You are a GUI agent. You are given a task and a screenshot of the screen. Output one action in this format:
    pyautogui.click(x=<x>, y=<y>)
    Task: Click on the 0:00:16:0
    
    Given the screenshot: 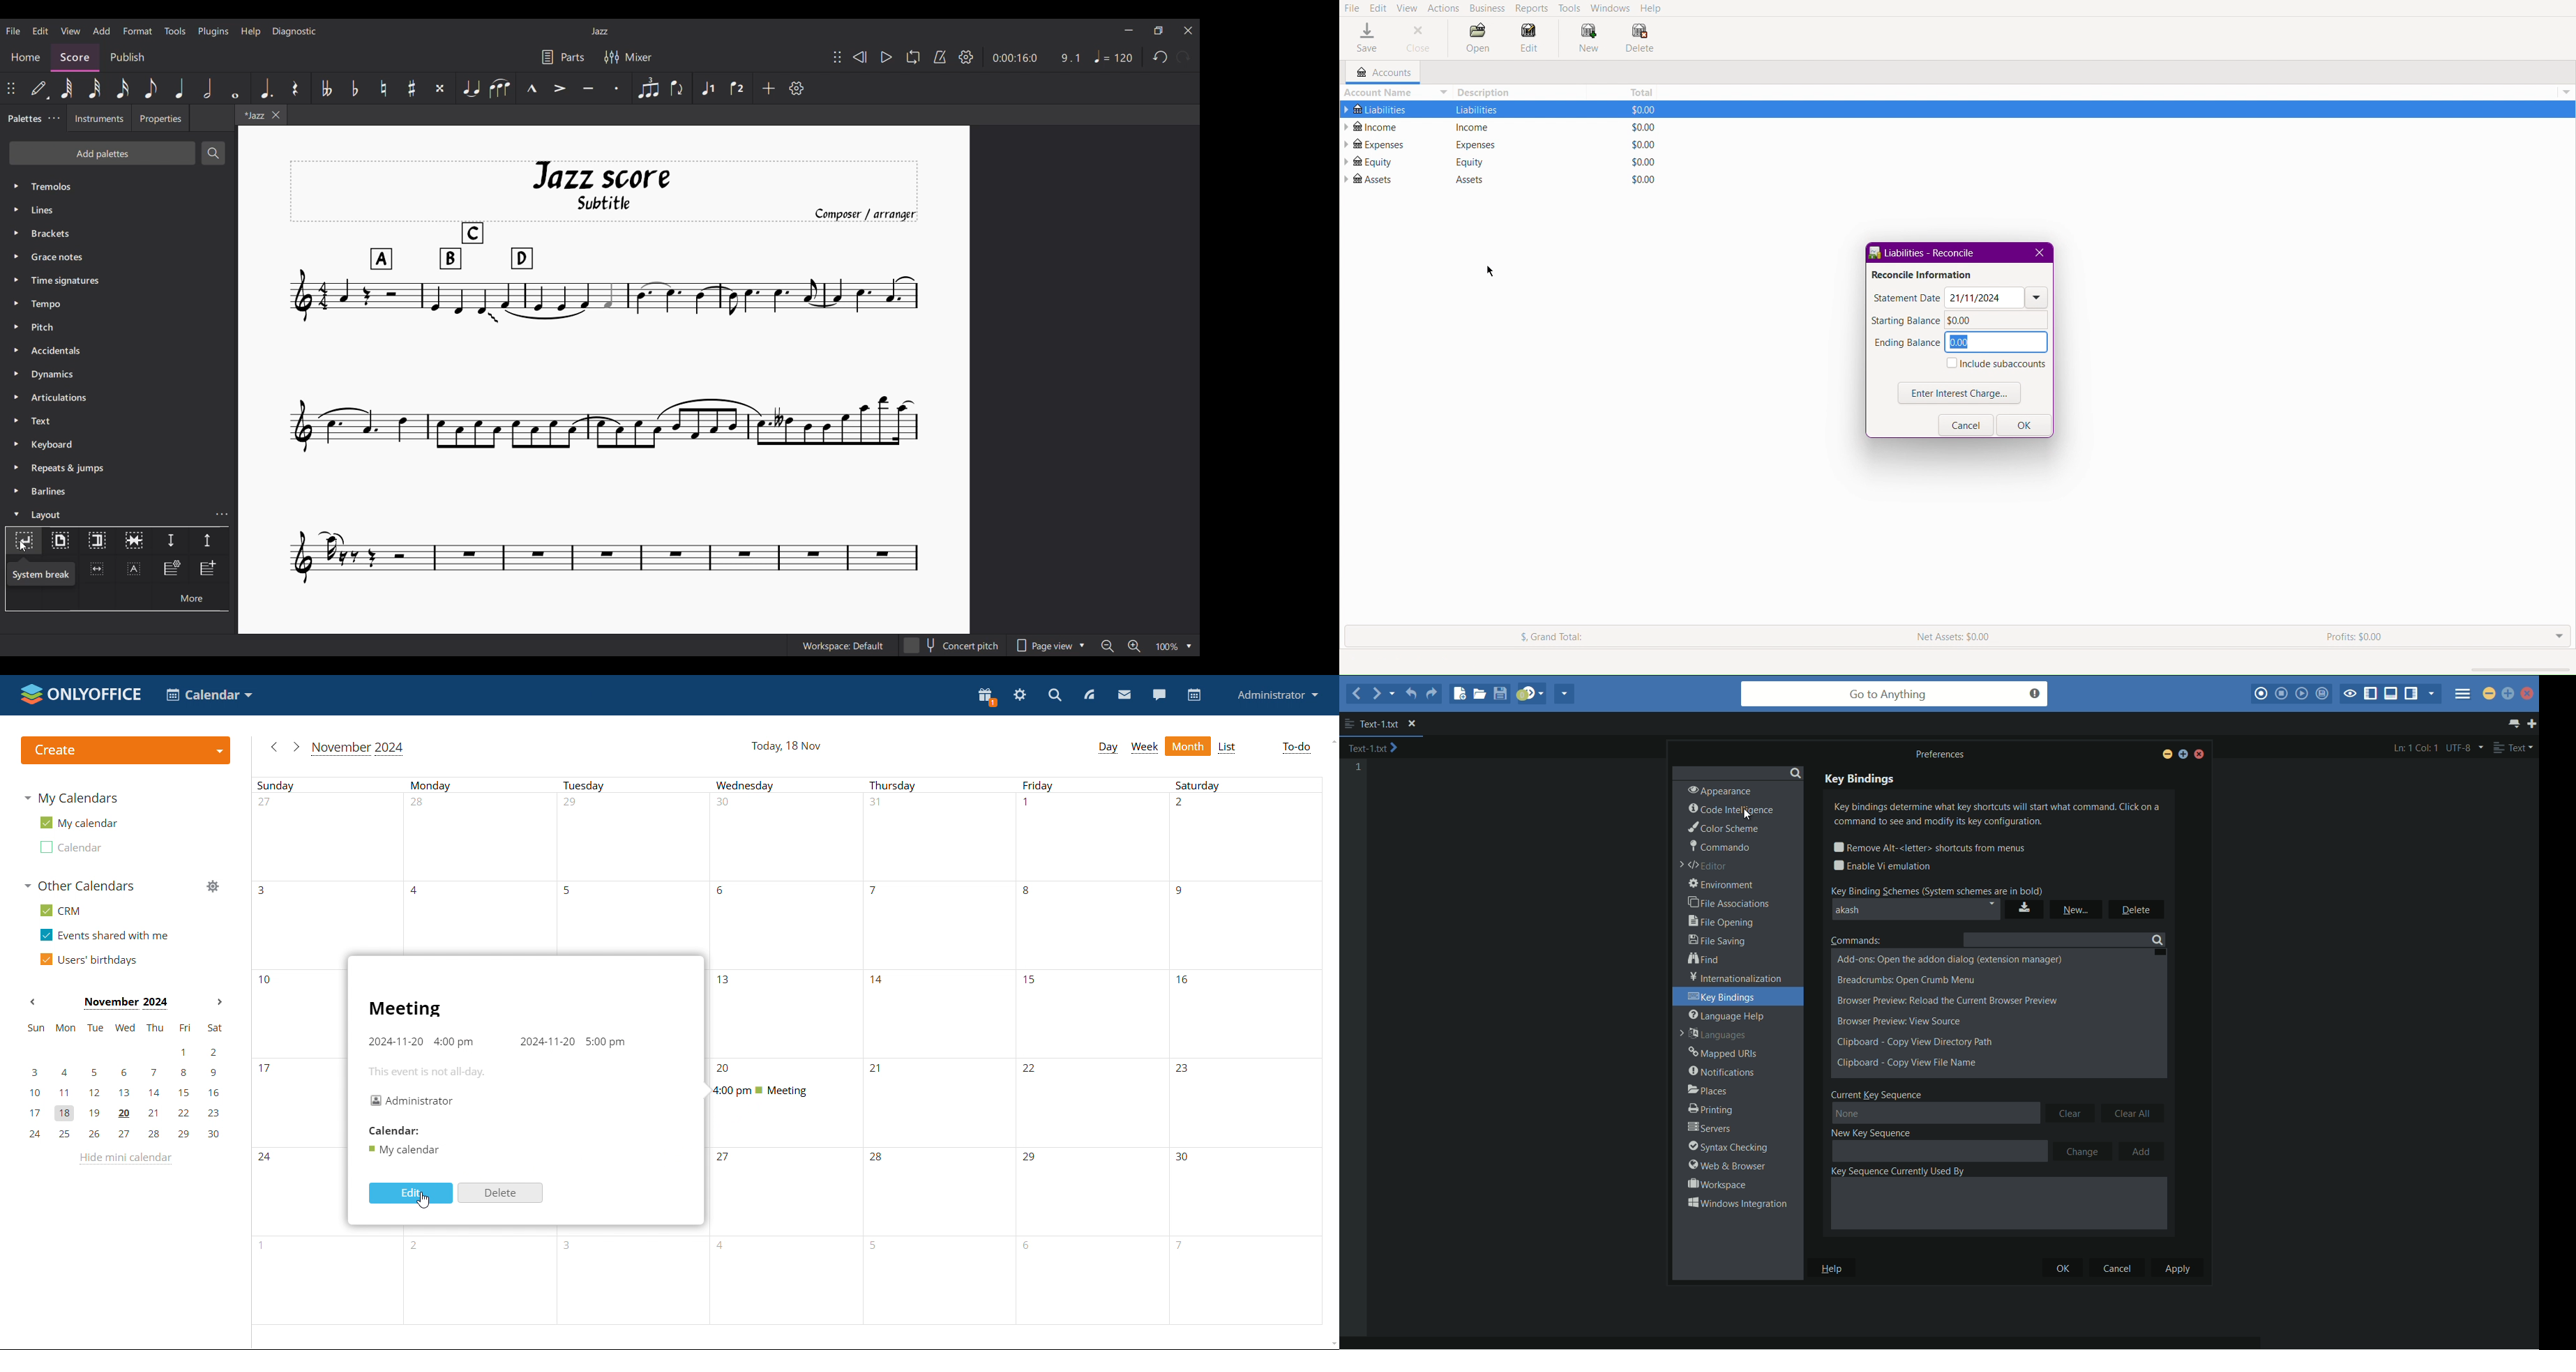 What is the action you would take?
    pyautogui.click(x=1015, y=58)
    